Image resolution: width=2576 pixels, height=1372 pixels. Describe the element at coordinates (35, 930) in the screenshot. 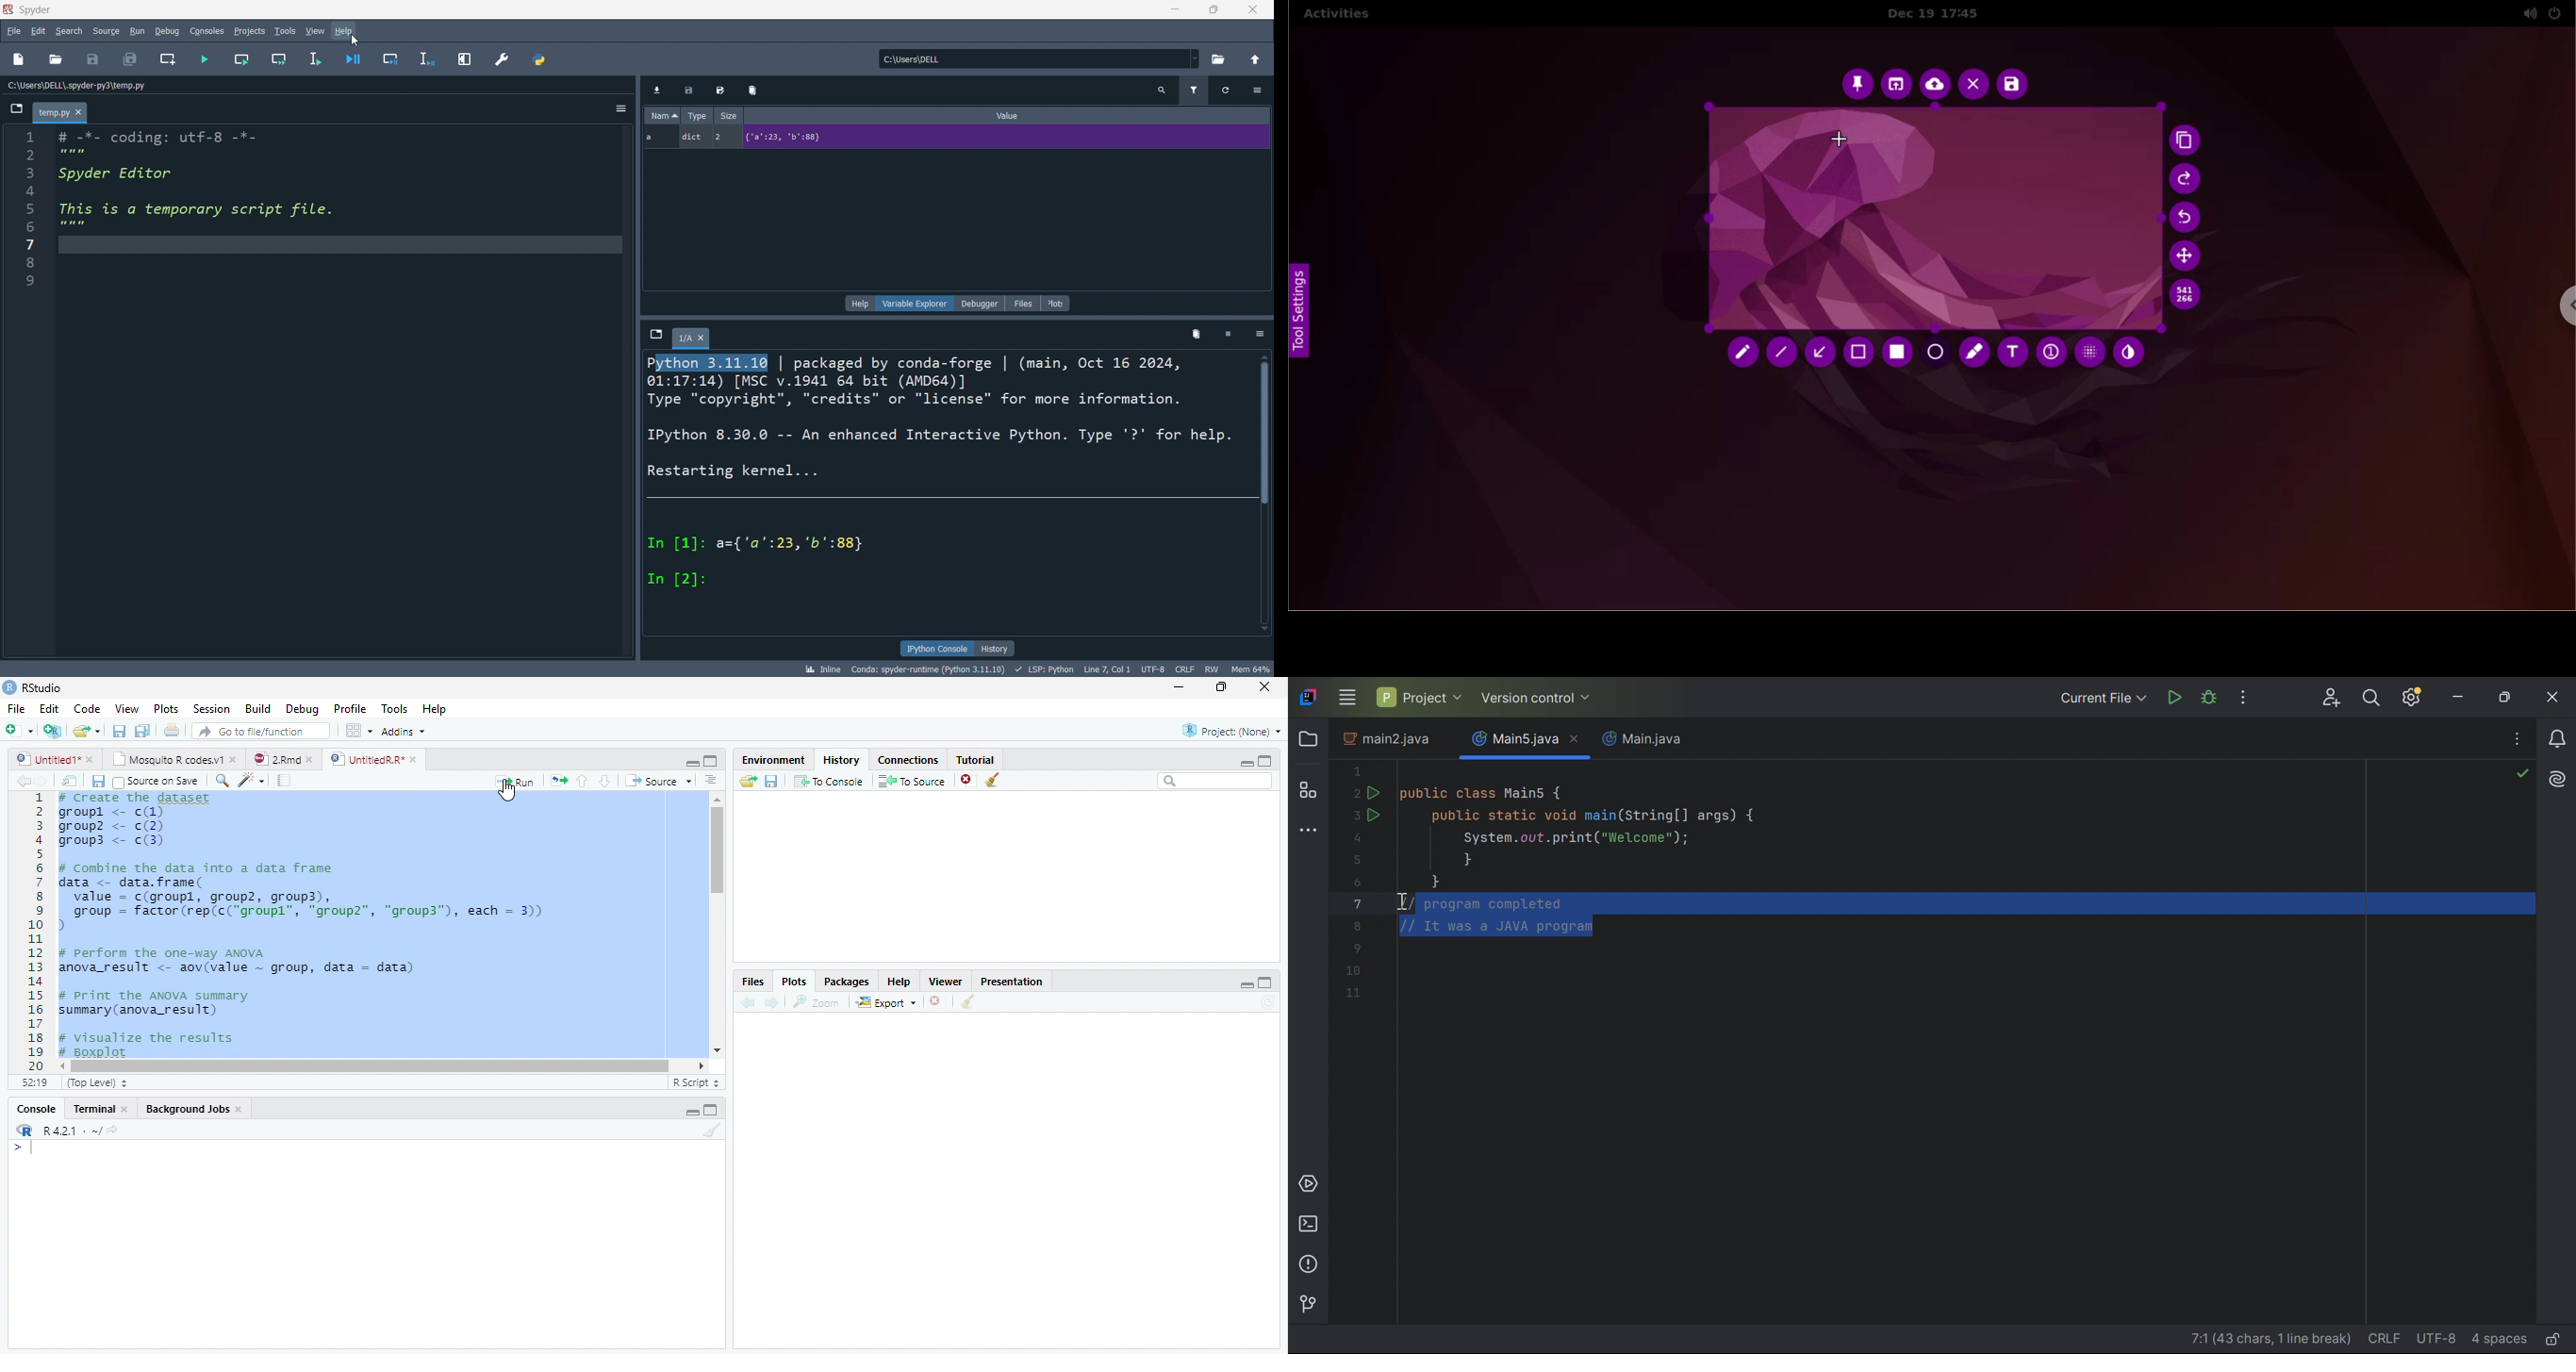

I see `1` at that location.